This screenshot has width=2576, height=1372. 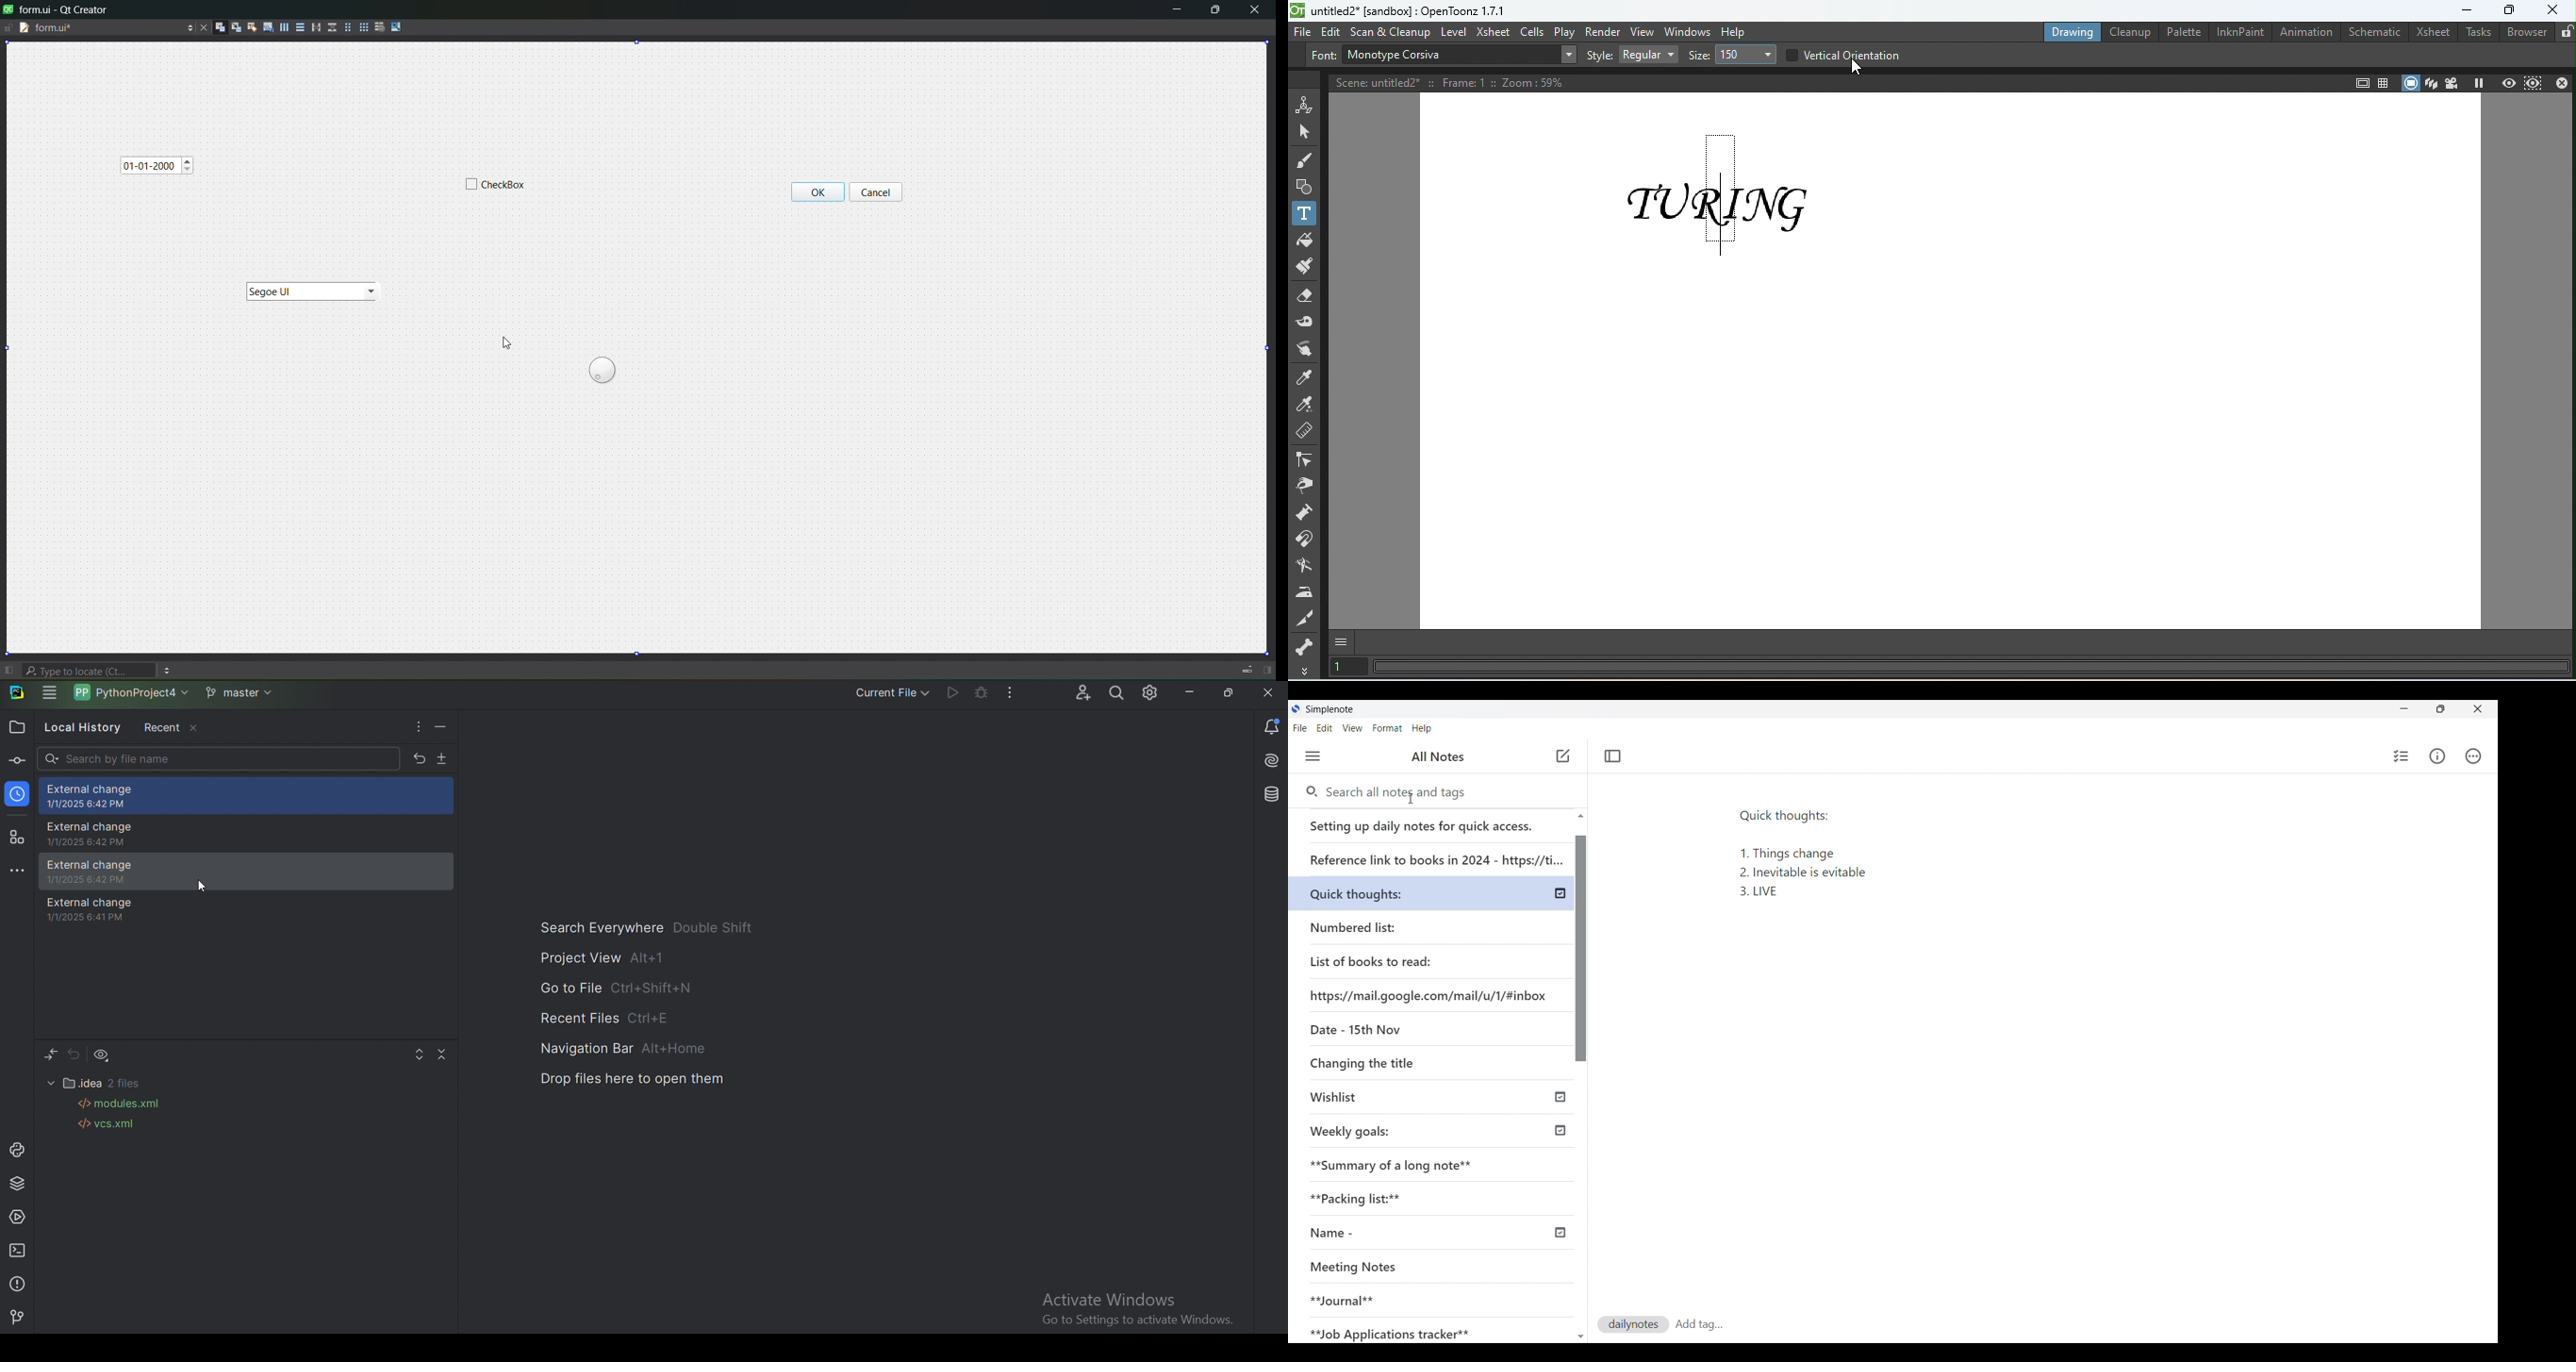 I want to click on project name, so click(x=135, y=692).